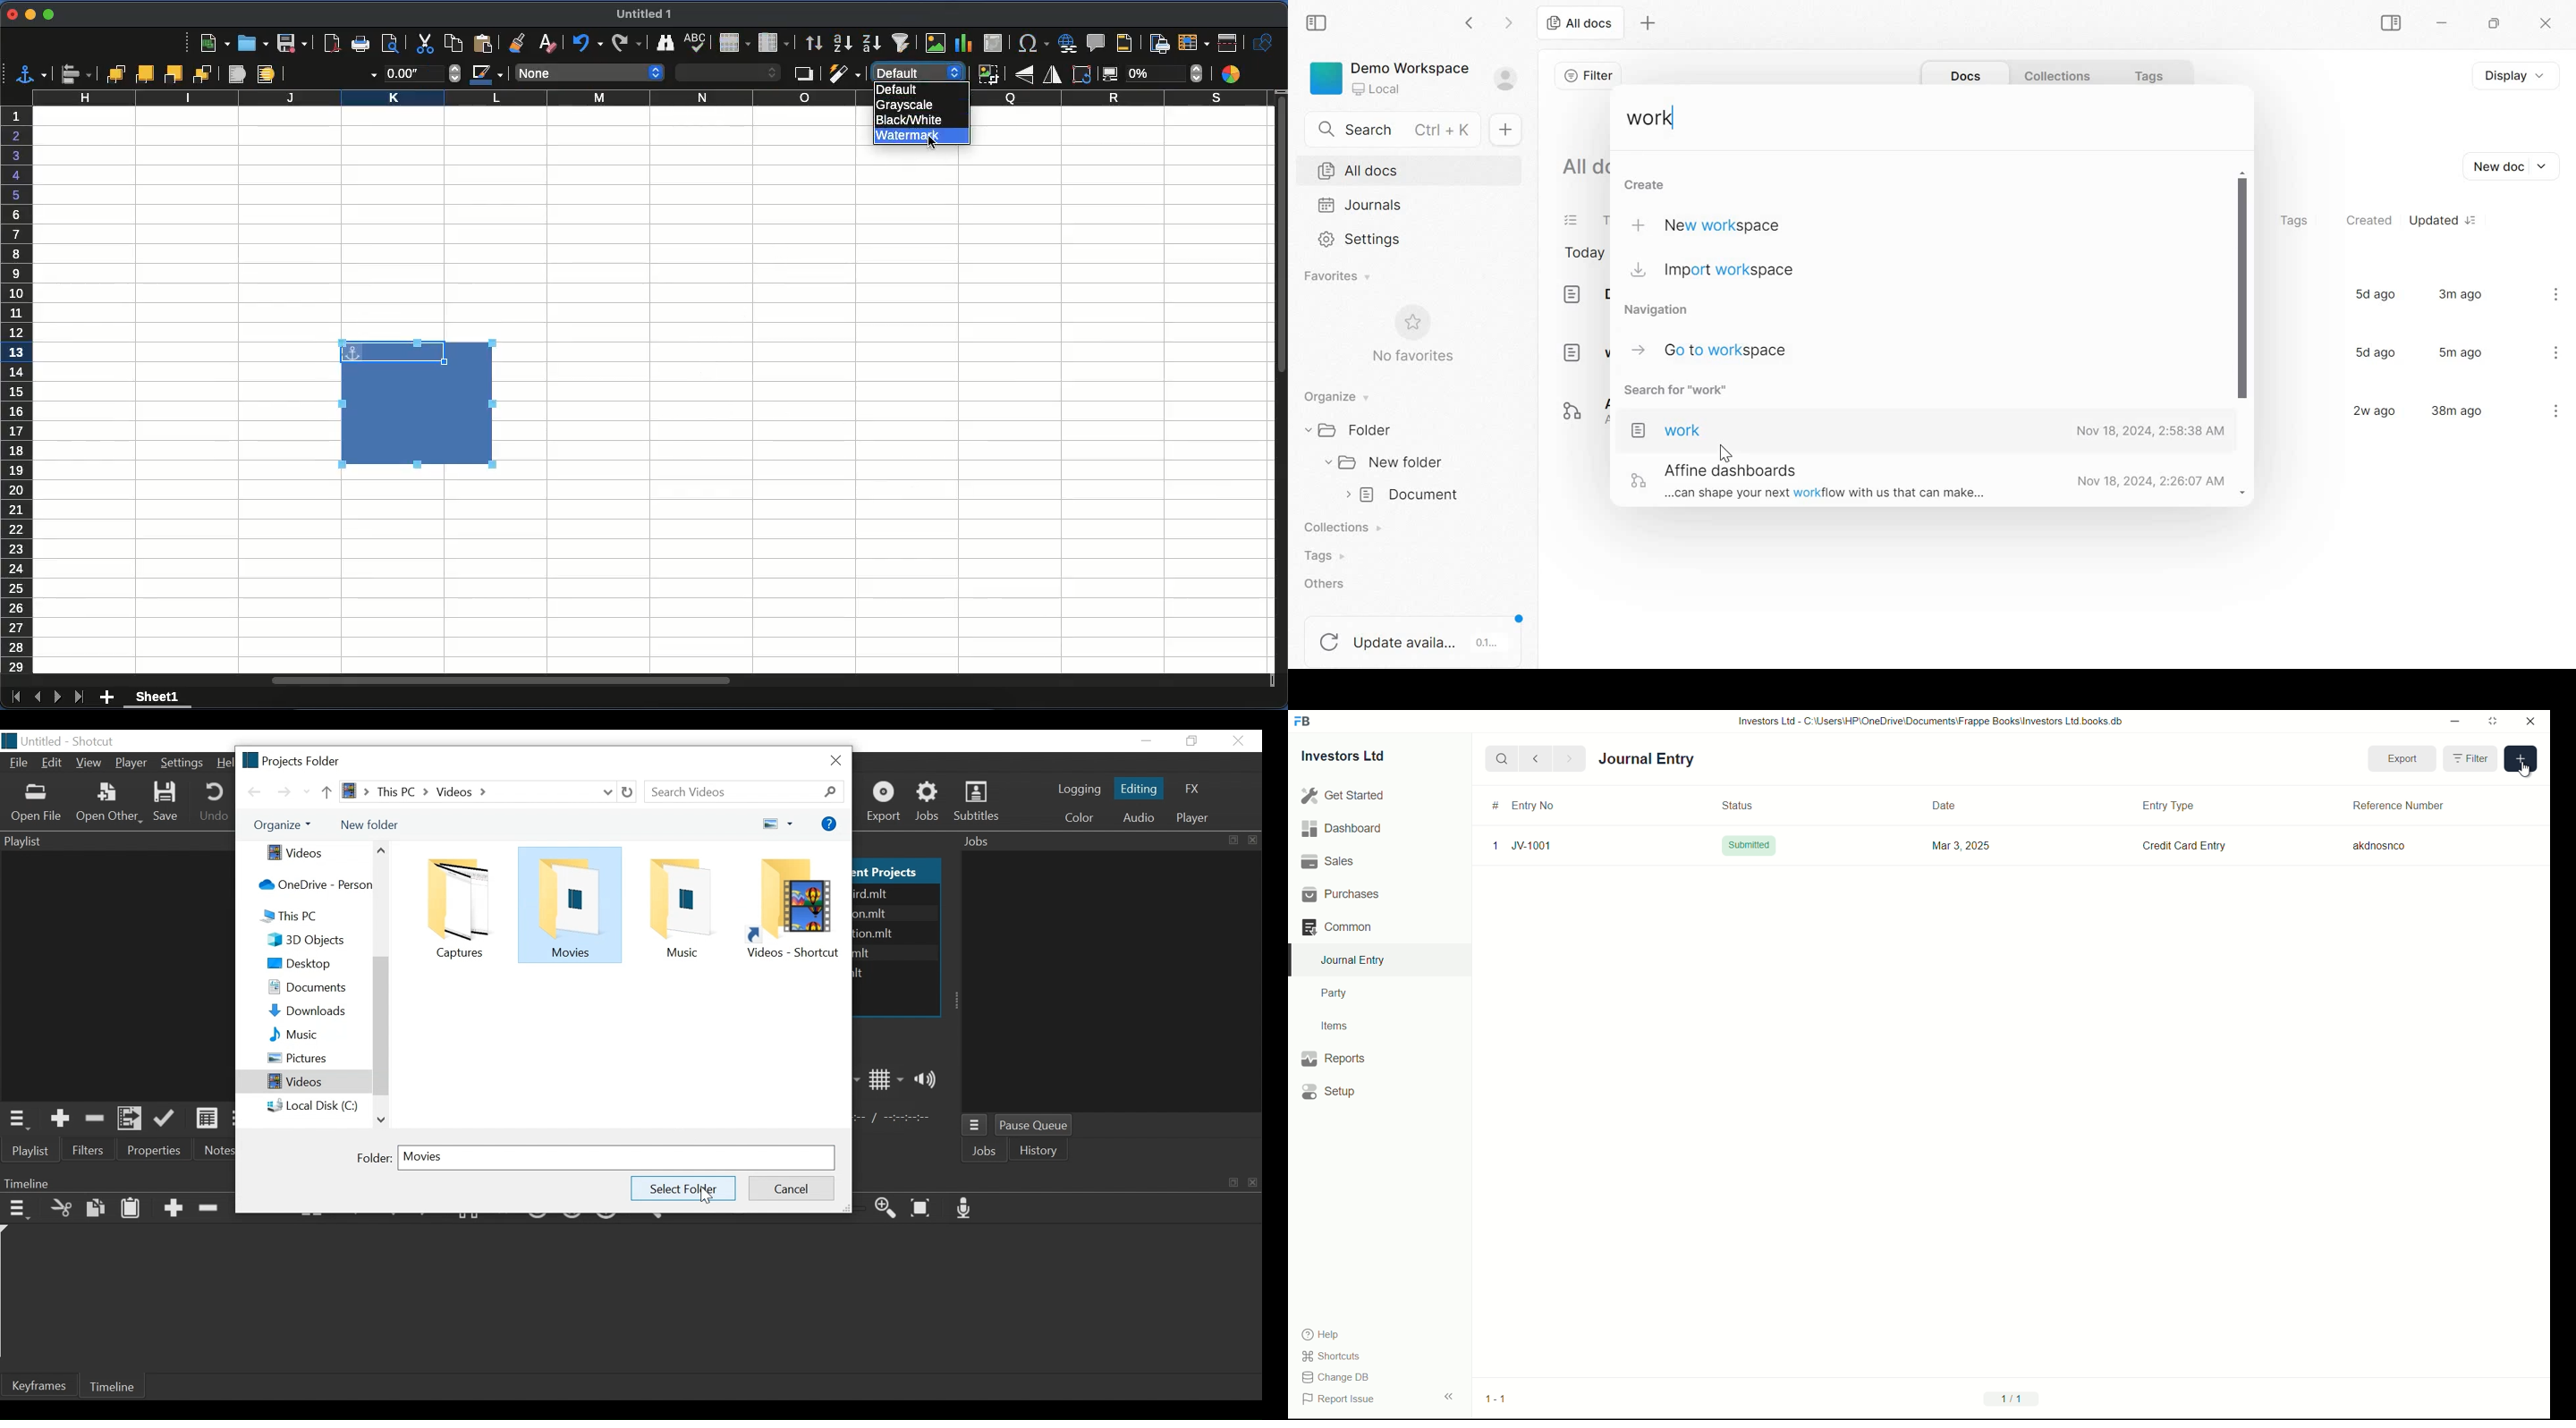 Image resolution: width=2576 pixels, height=1428 pixels. I want to click on sheet , so click(157, 699).